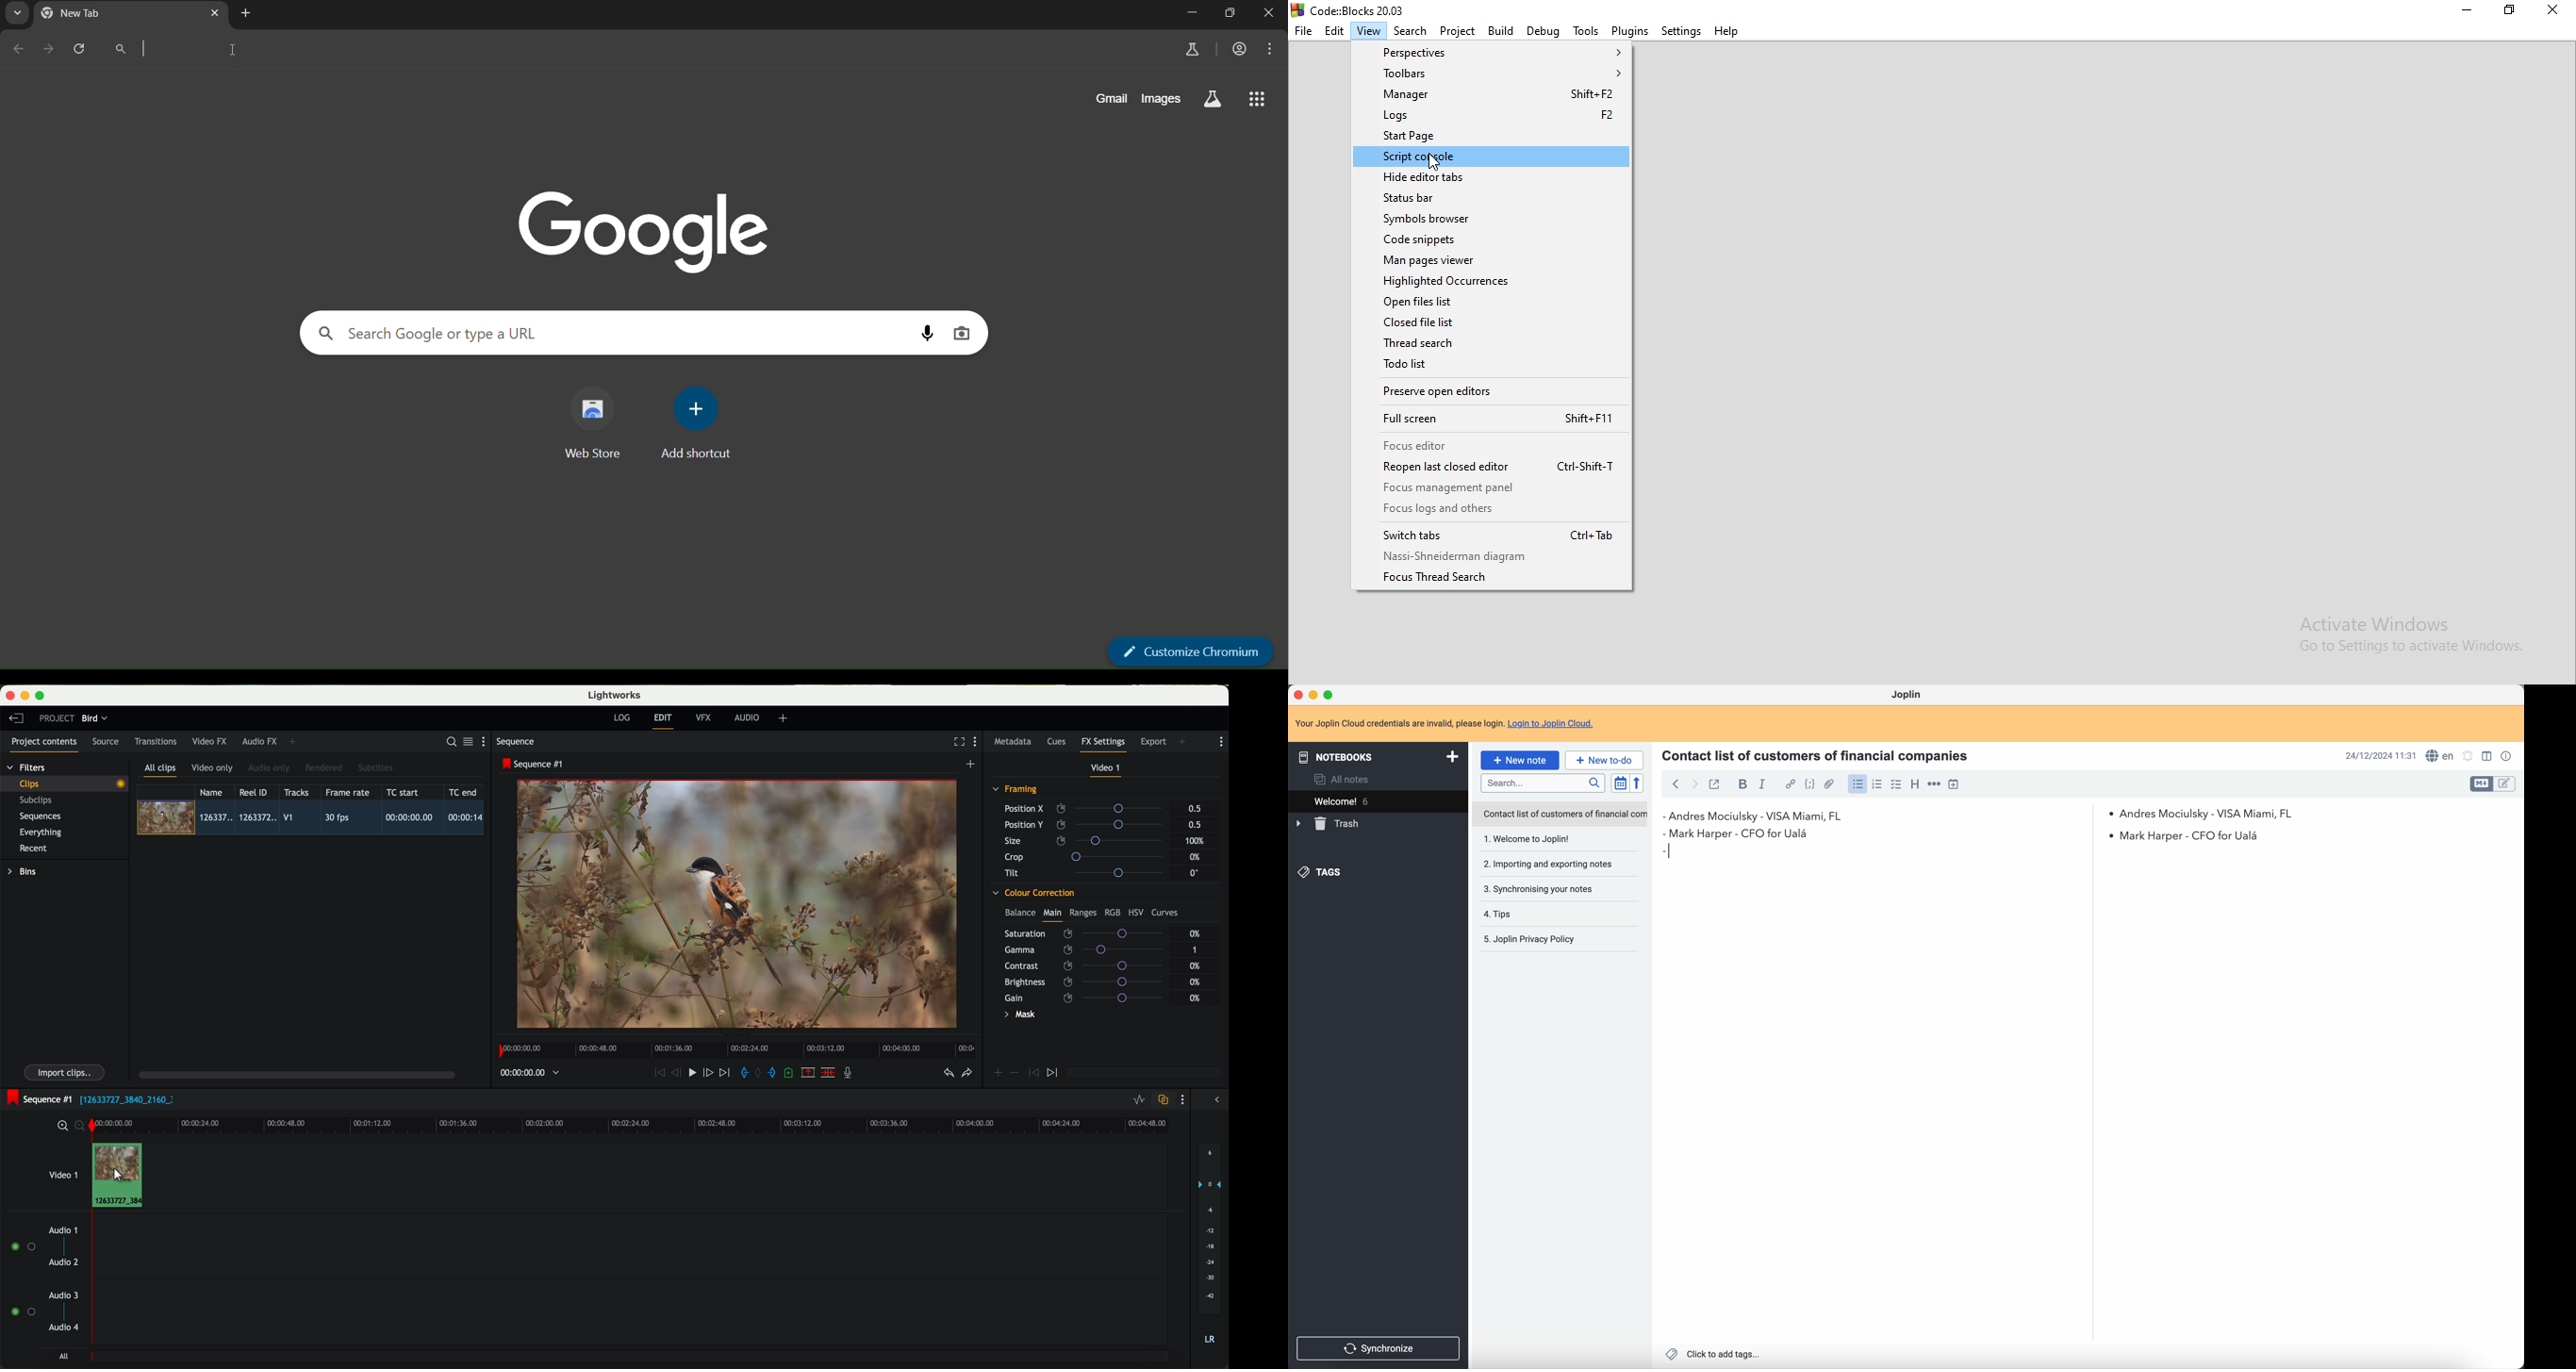 This screenshot has width=2576, height=1372. What do you see at coordinates (678, 1074) in the screenshot?
I see `nudge one frame back` at bounding box center [678, 1074].